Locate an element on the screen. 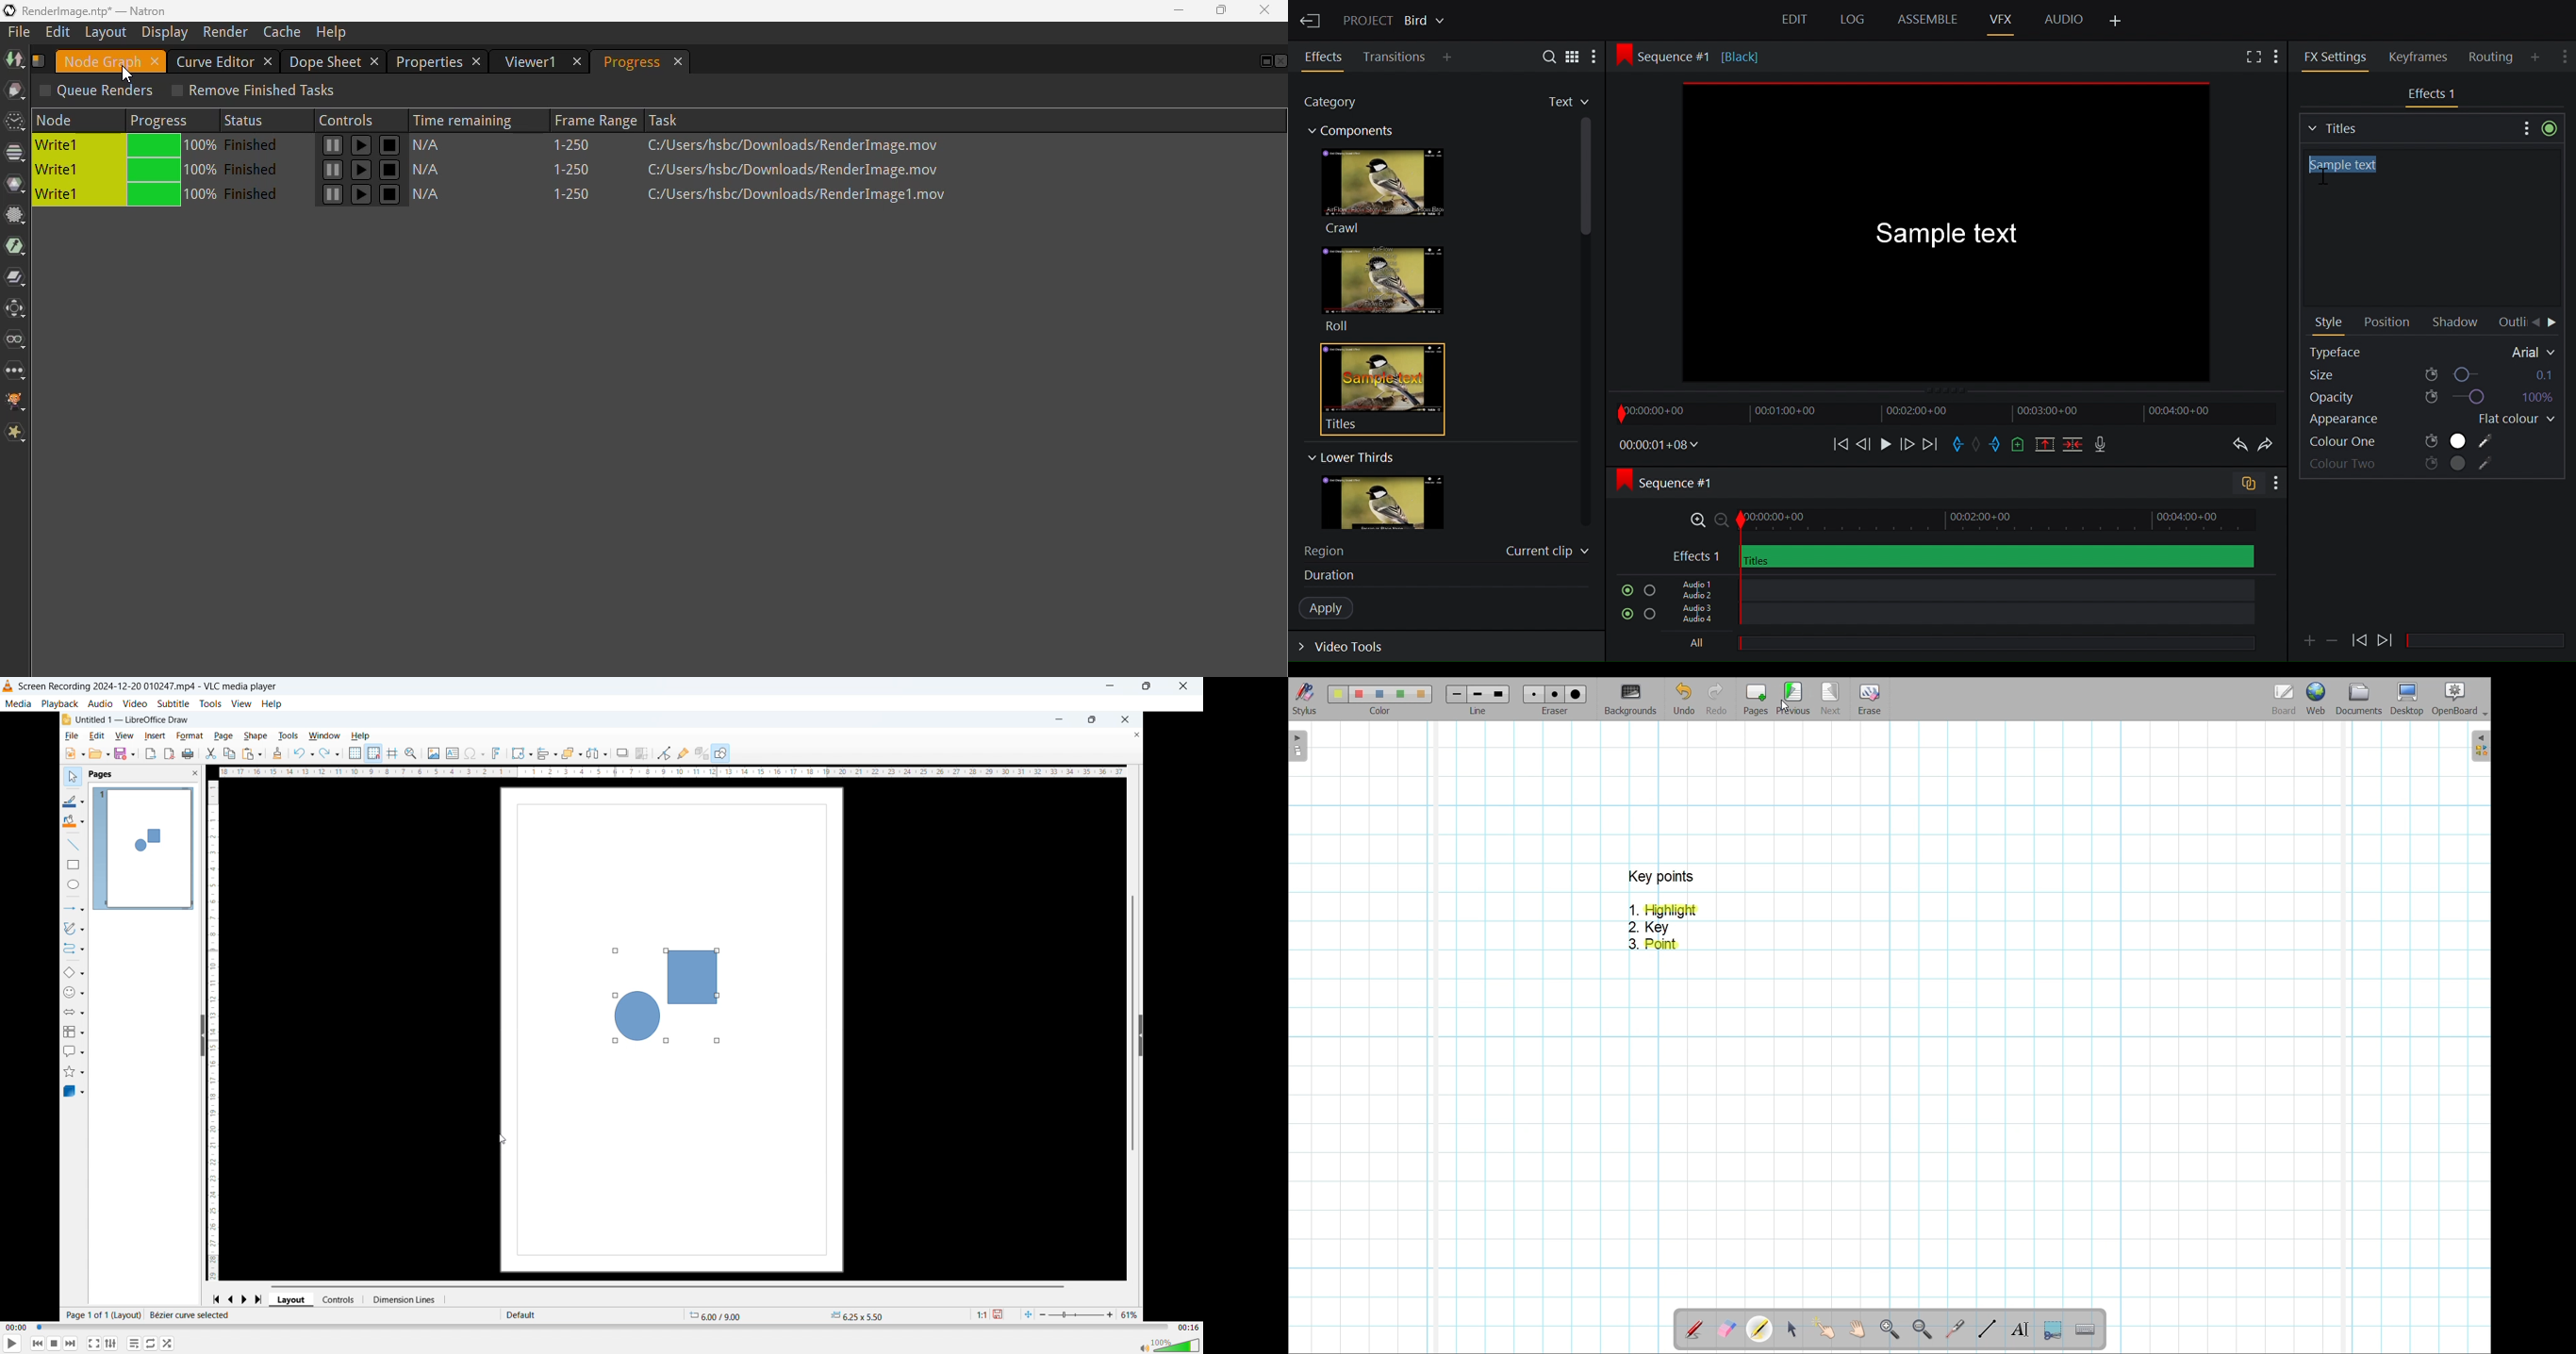  Video duration  is located at coordinates (1188, 1328).